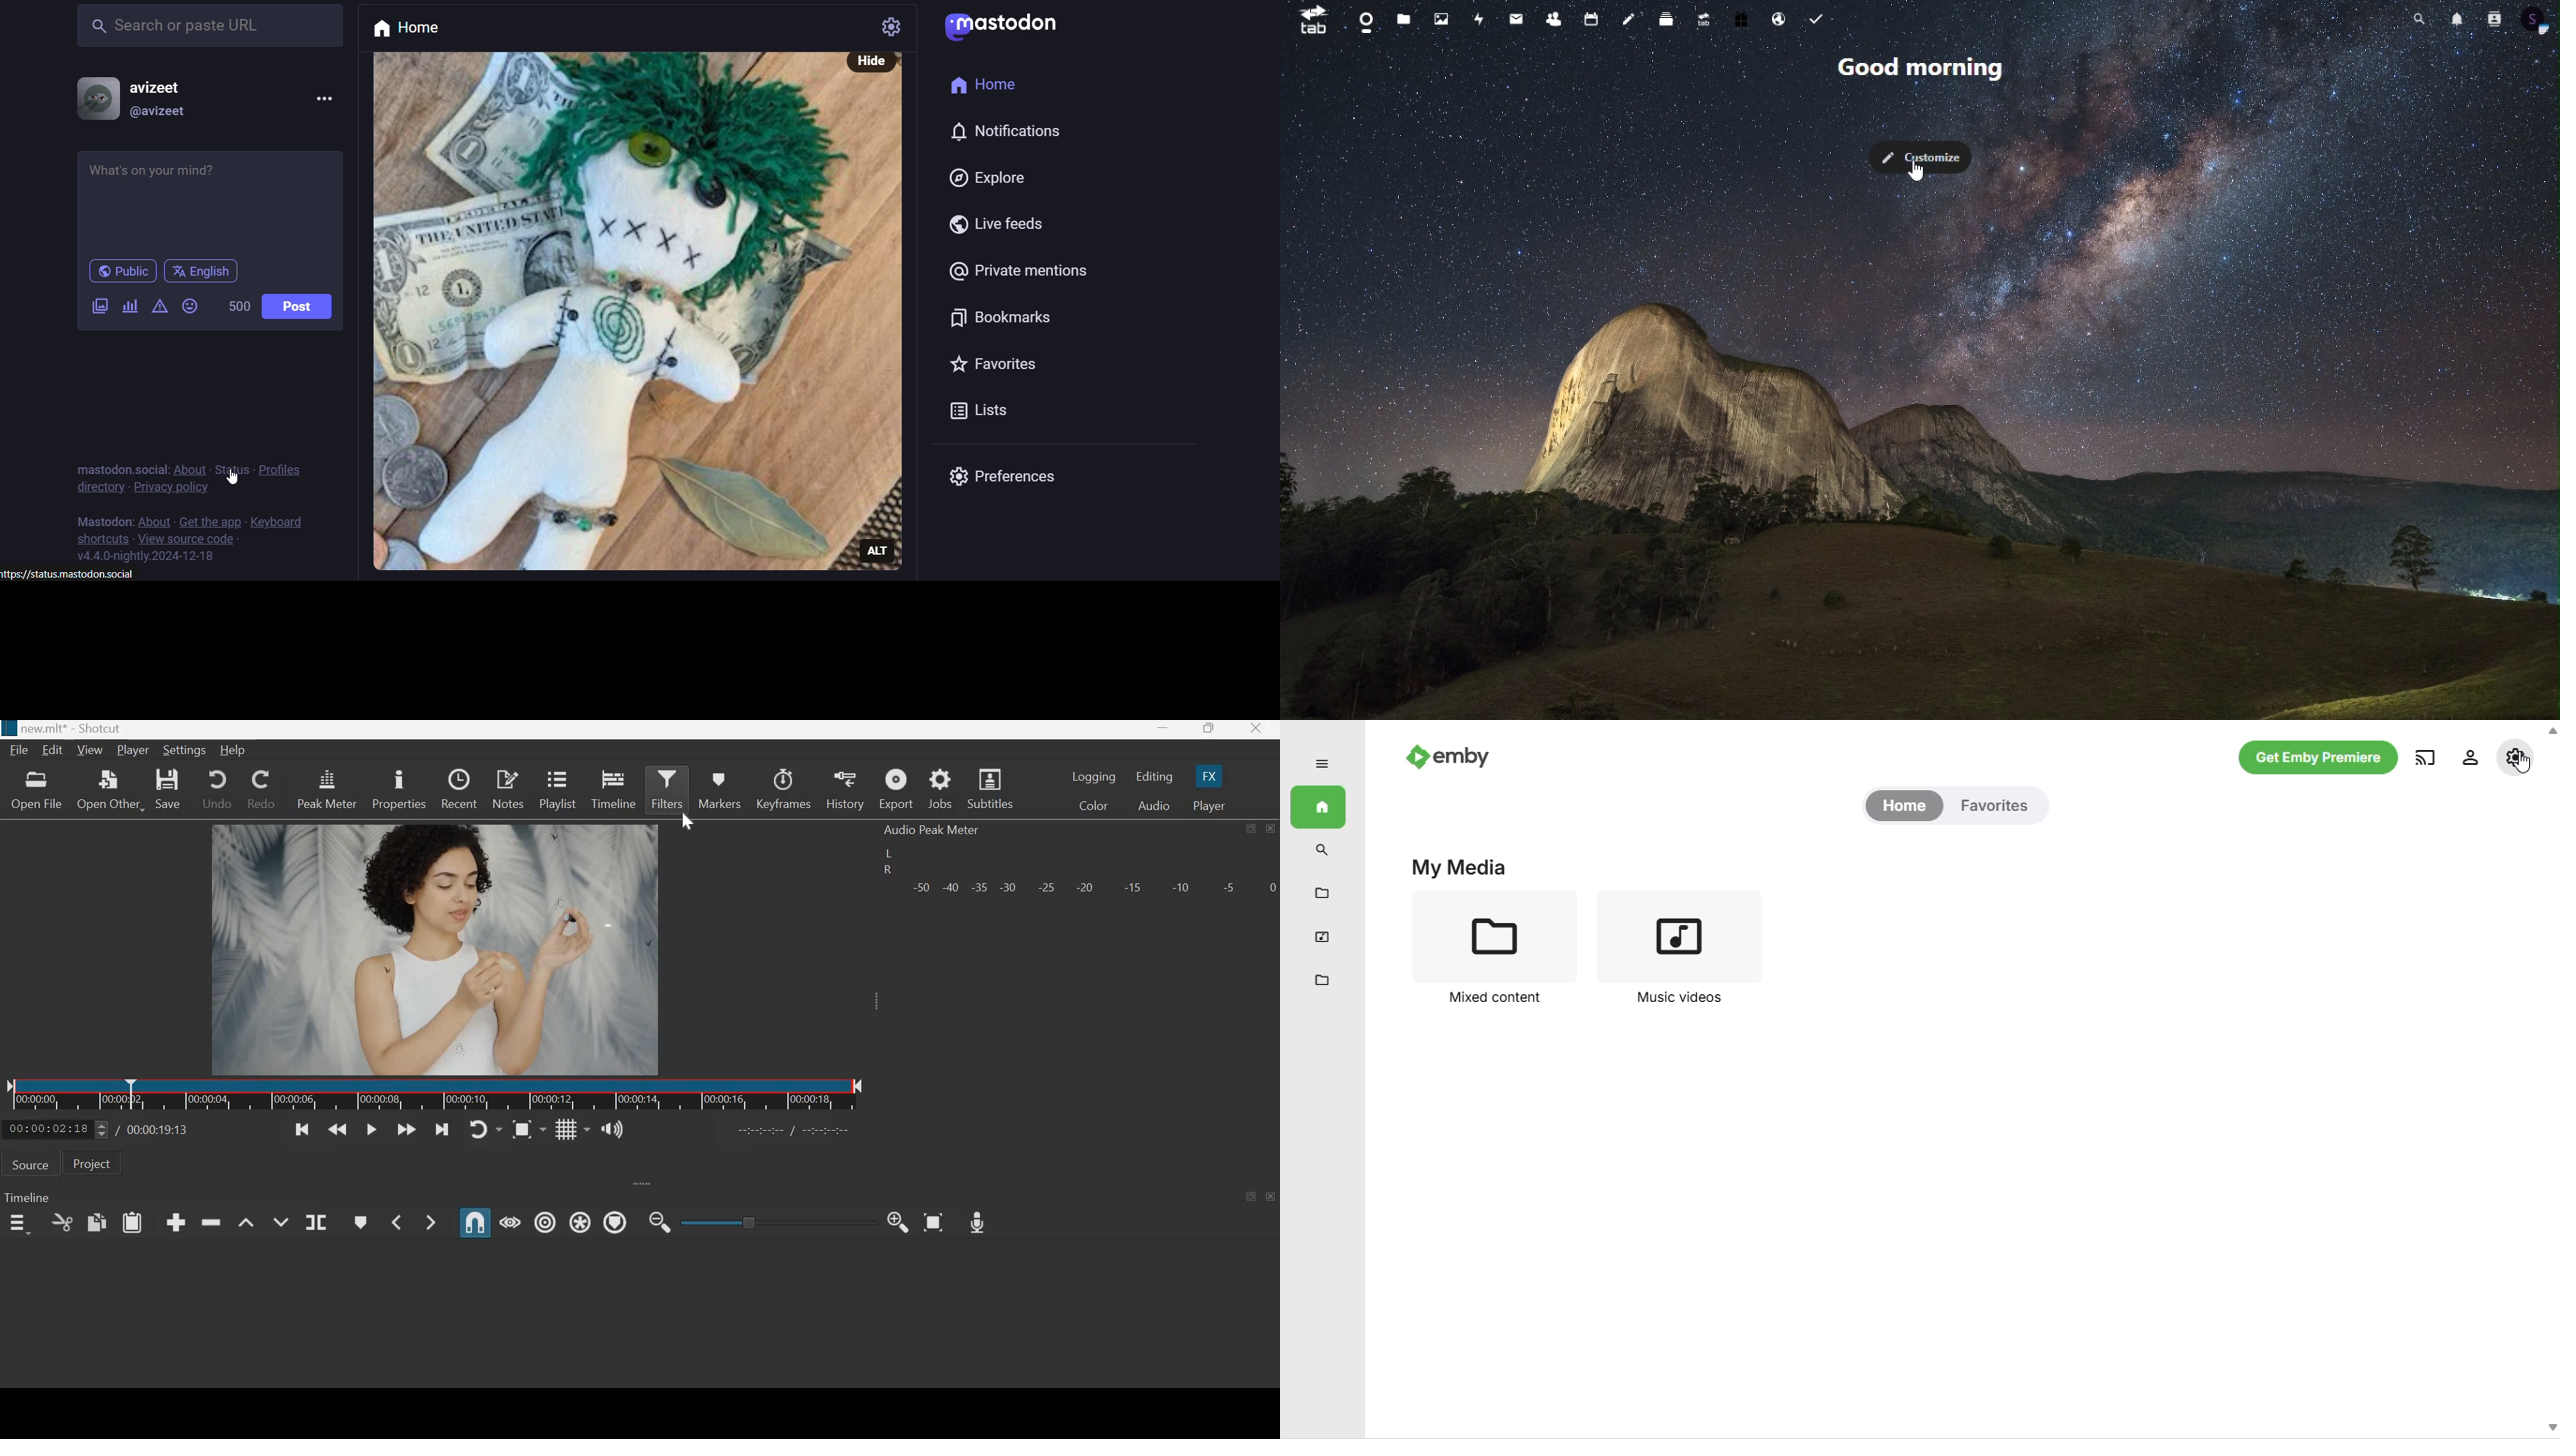 The width and height of the screenshot is (2576, 1456). Describe the element at coordinates (1251, 1197) in the screenshot. I see `maximize` at that location.